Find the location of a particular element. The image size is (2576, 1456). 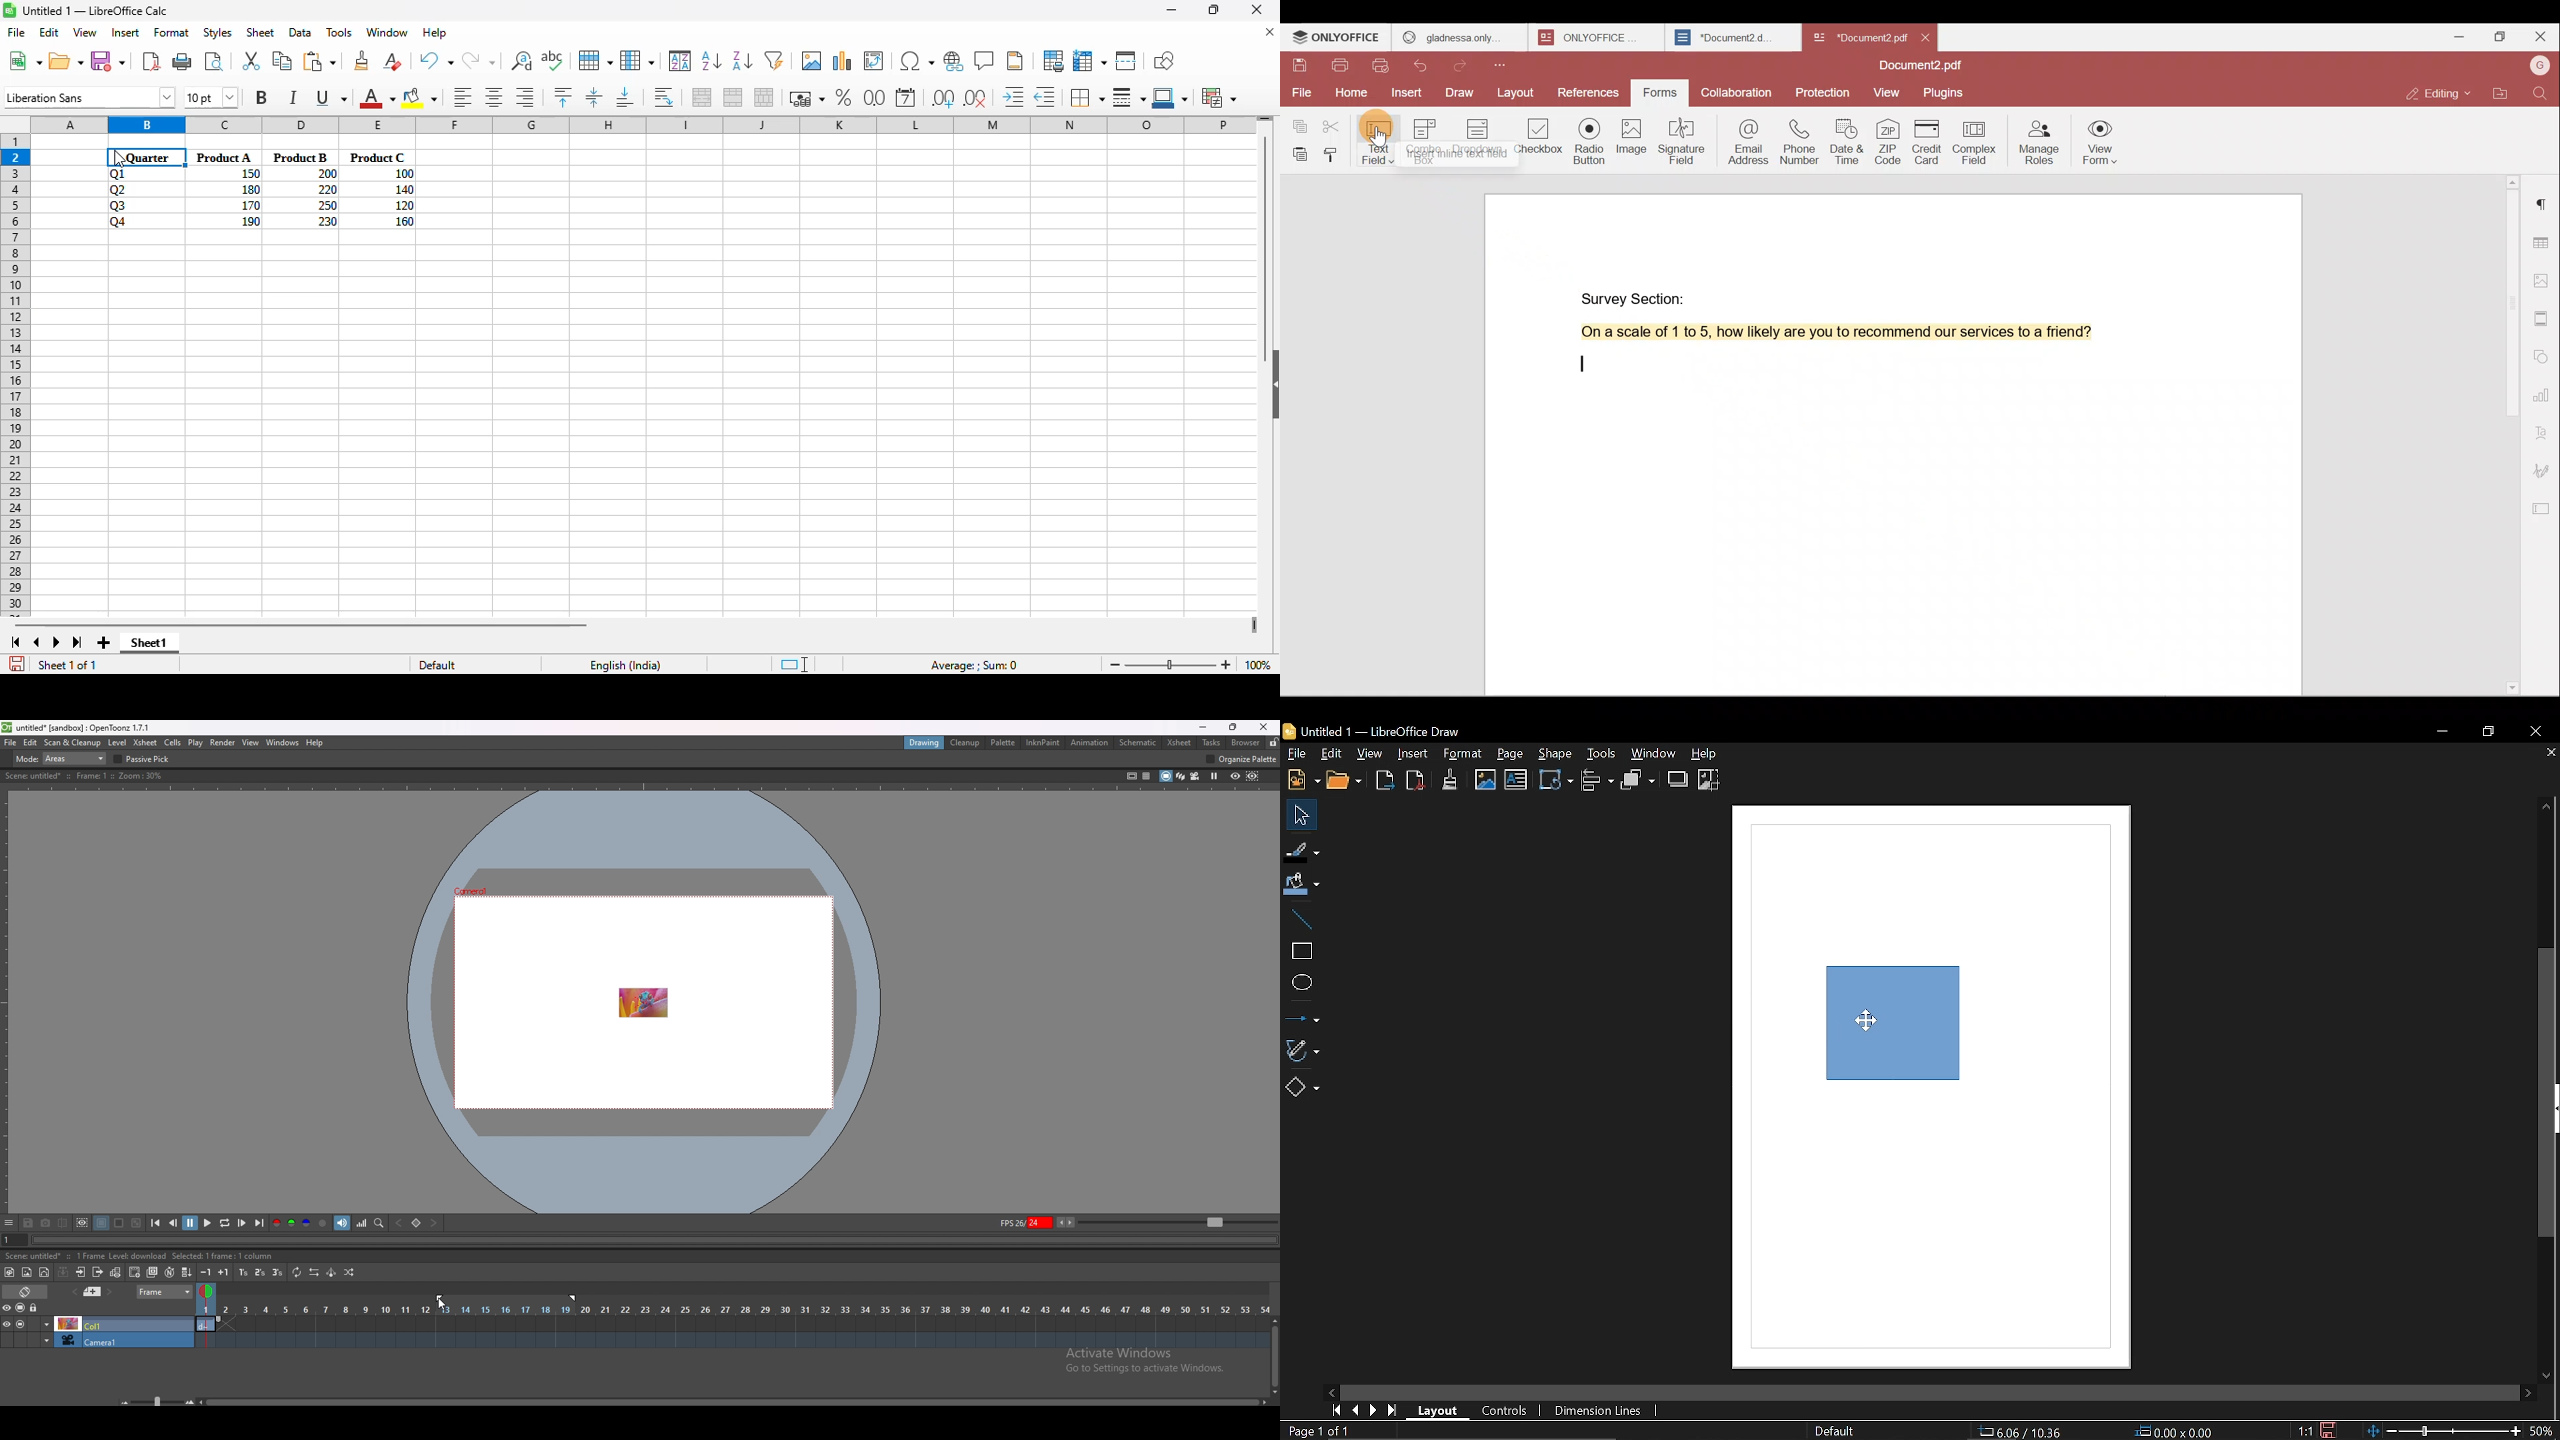

Shadow is located at coordinates (1678, 780).